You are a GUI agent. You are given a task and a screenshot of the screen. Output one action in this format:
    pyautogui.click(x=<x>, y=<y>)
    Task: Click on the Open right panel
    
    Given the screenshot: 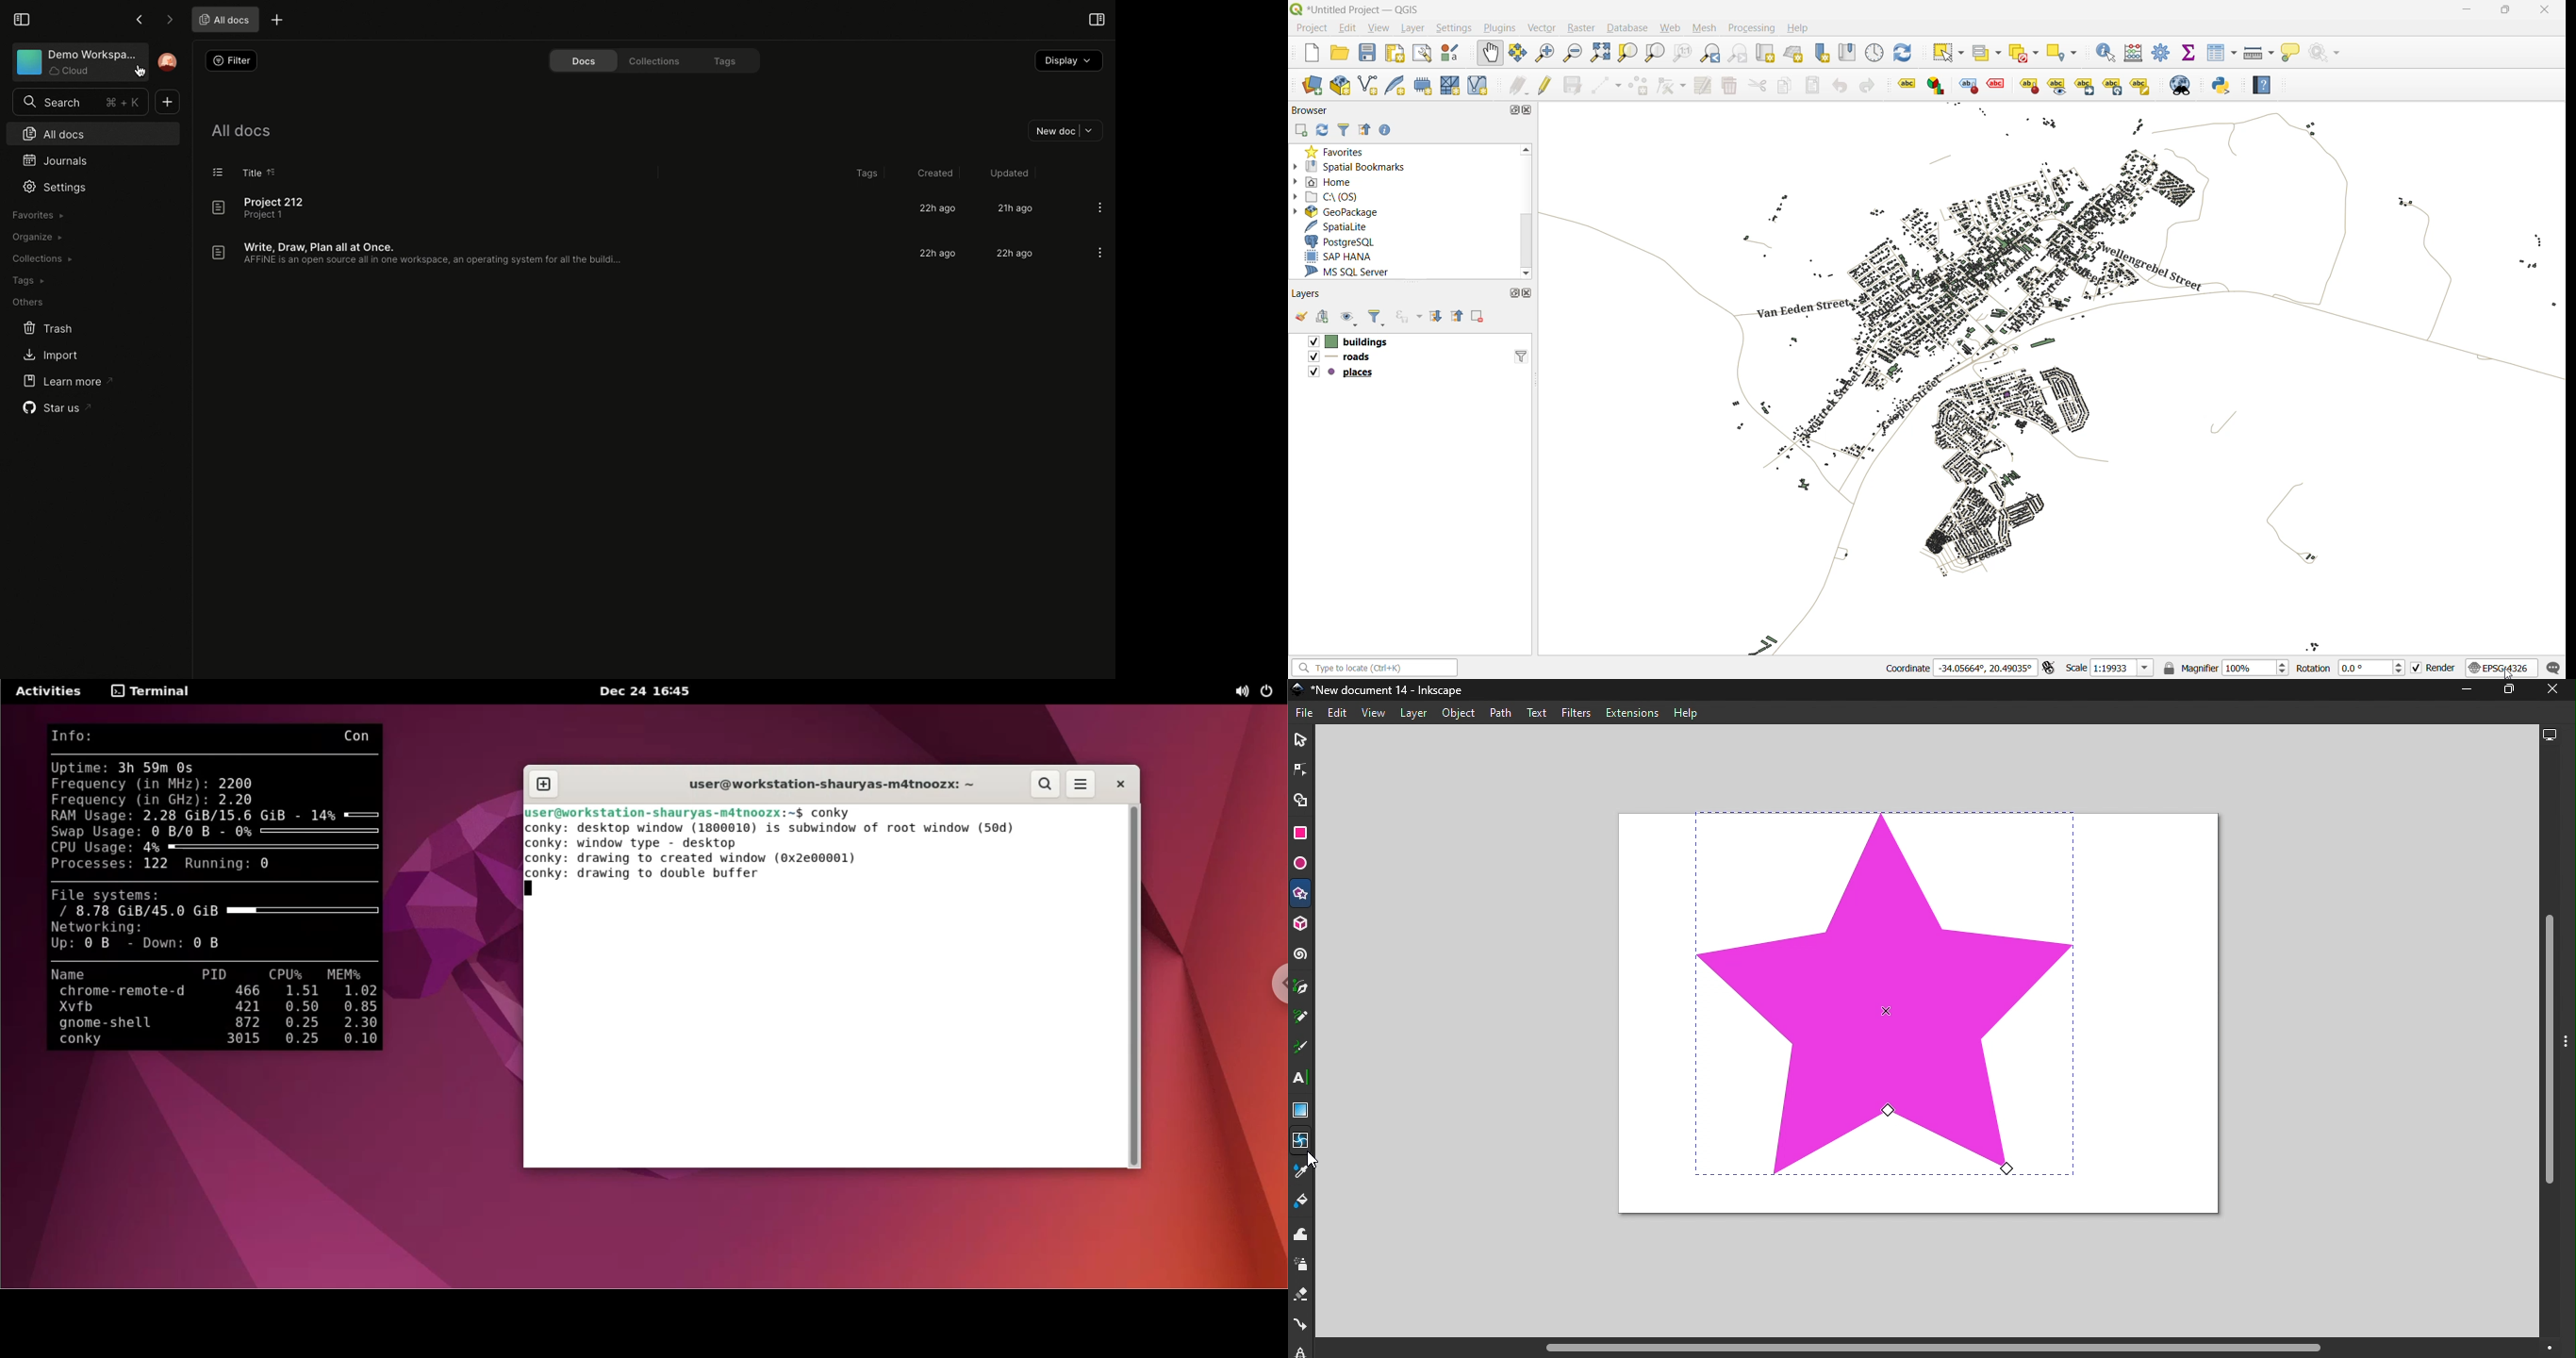 What is the action you would take?
    pyautogui.click(x=1095, y=19)
    